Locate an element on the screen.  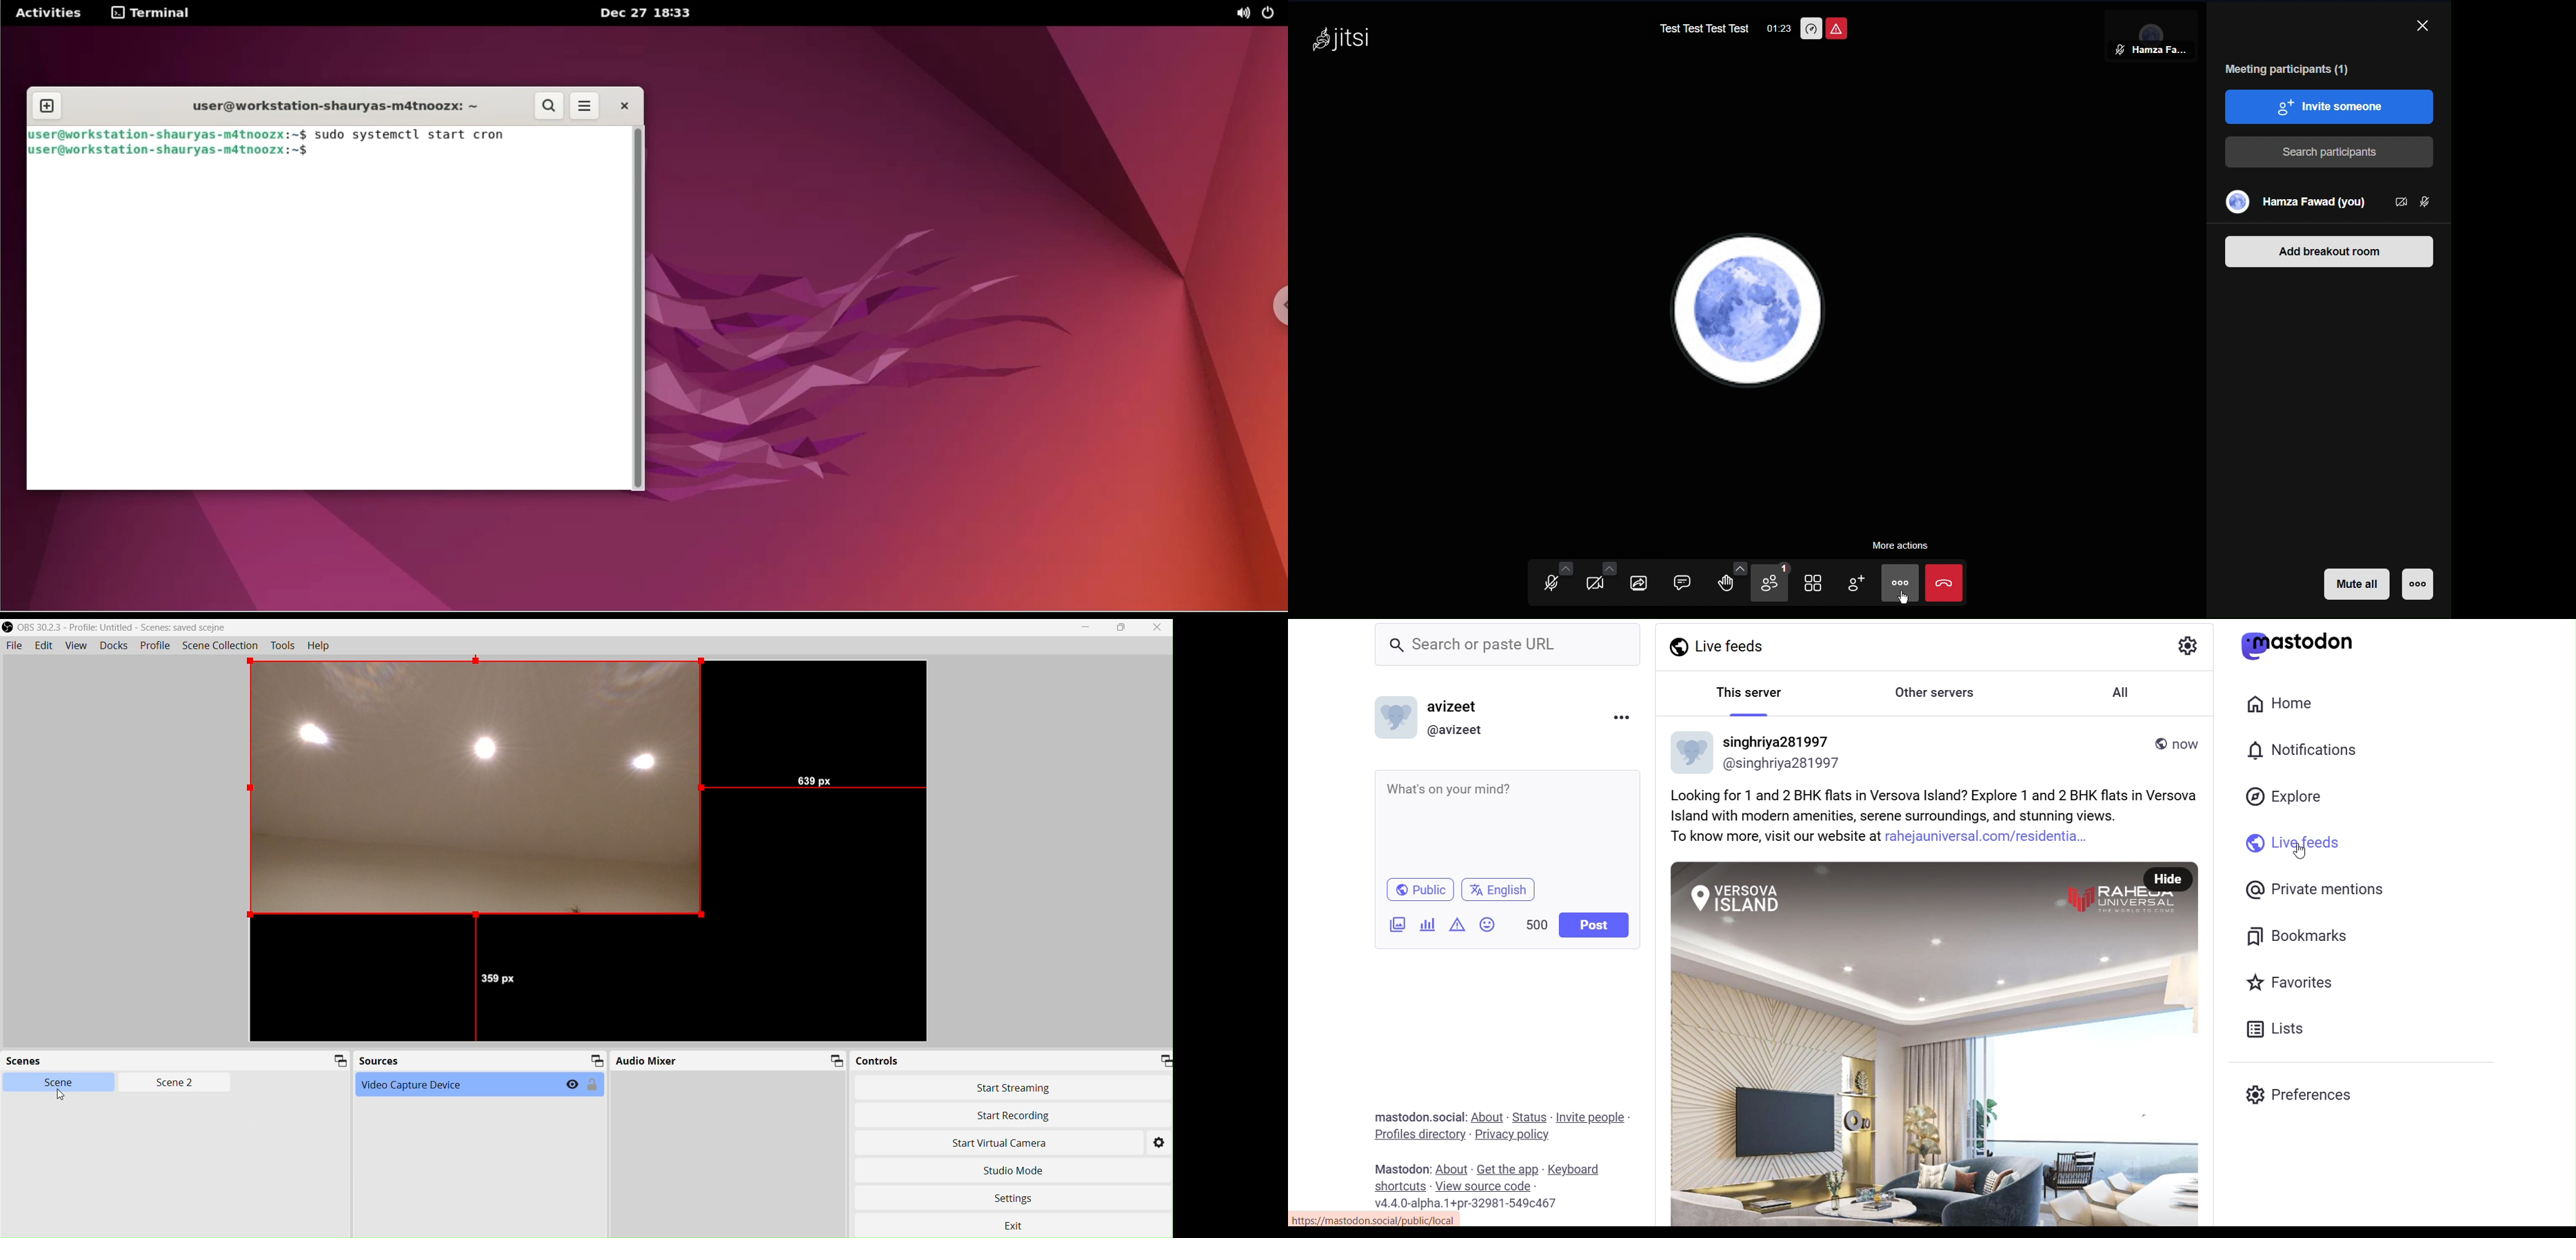
output is located at coordinates (477, 790).